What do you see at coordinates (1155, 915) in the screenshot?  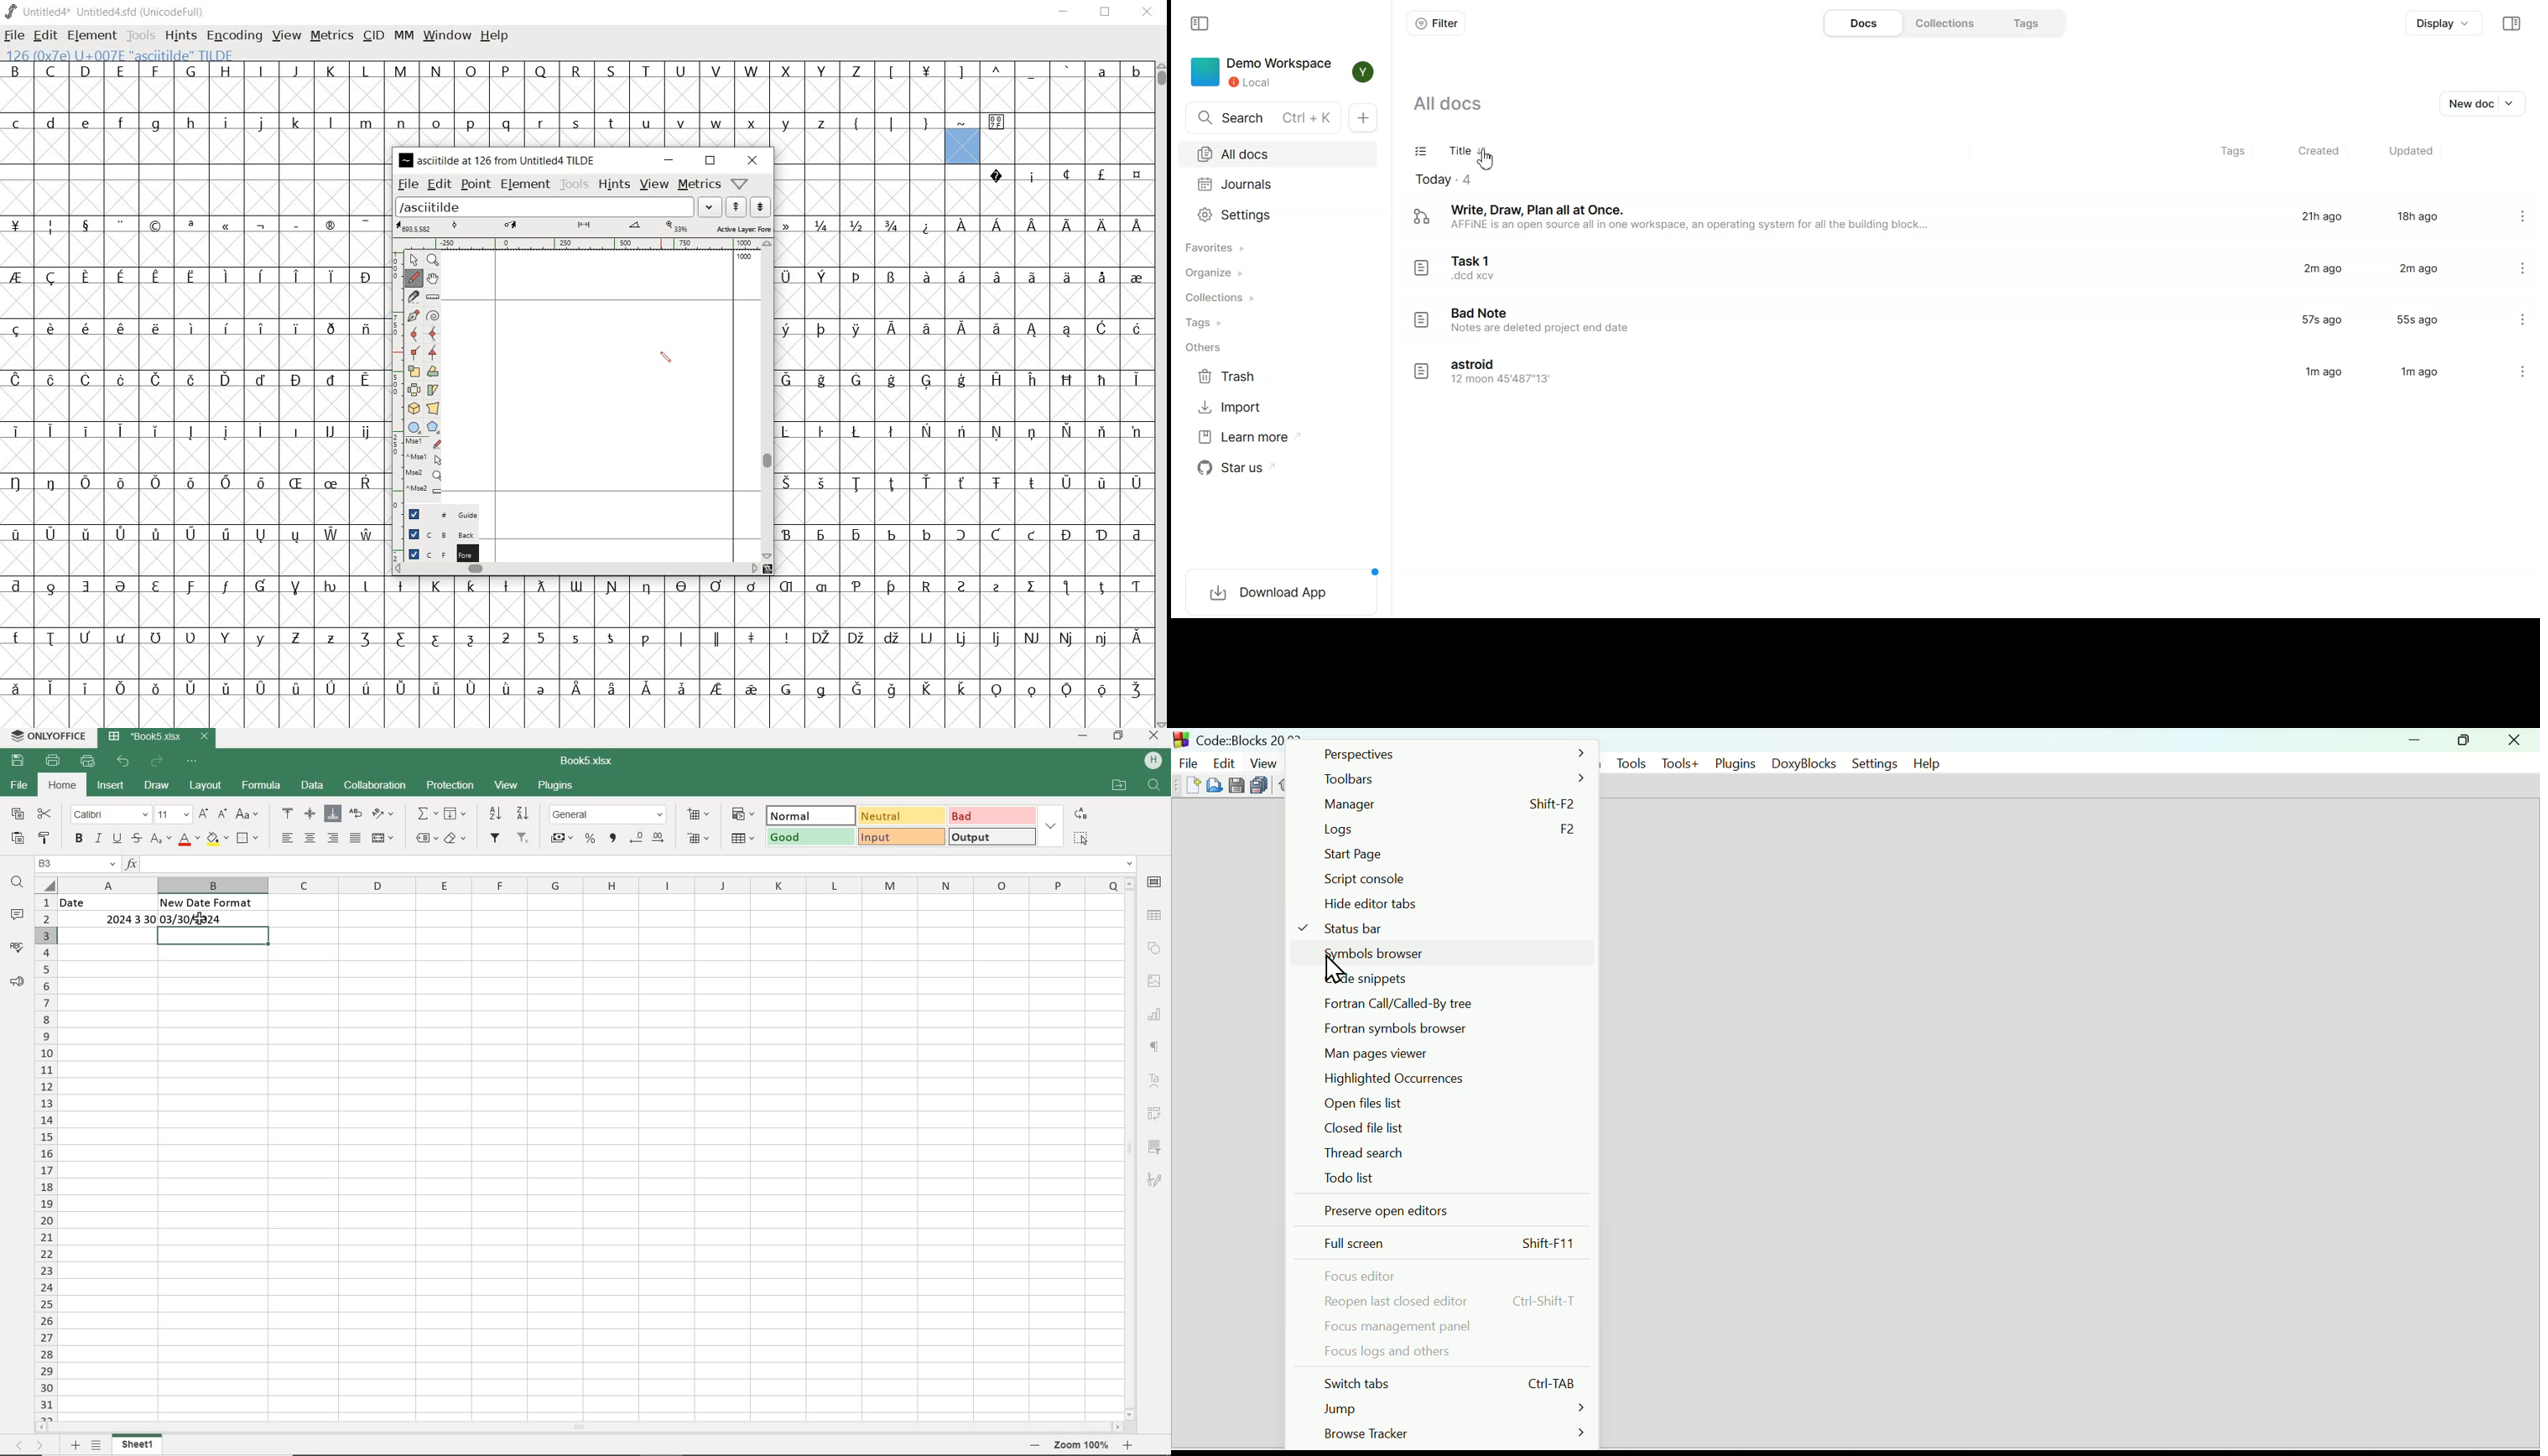 I see `TABLE` at bounding box center [1155, 915].